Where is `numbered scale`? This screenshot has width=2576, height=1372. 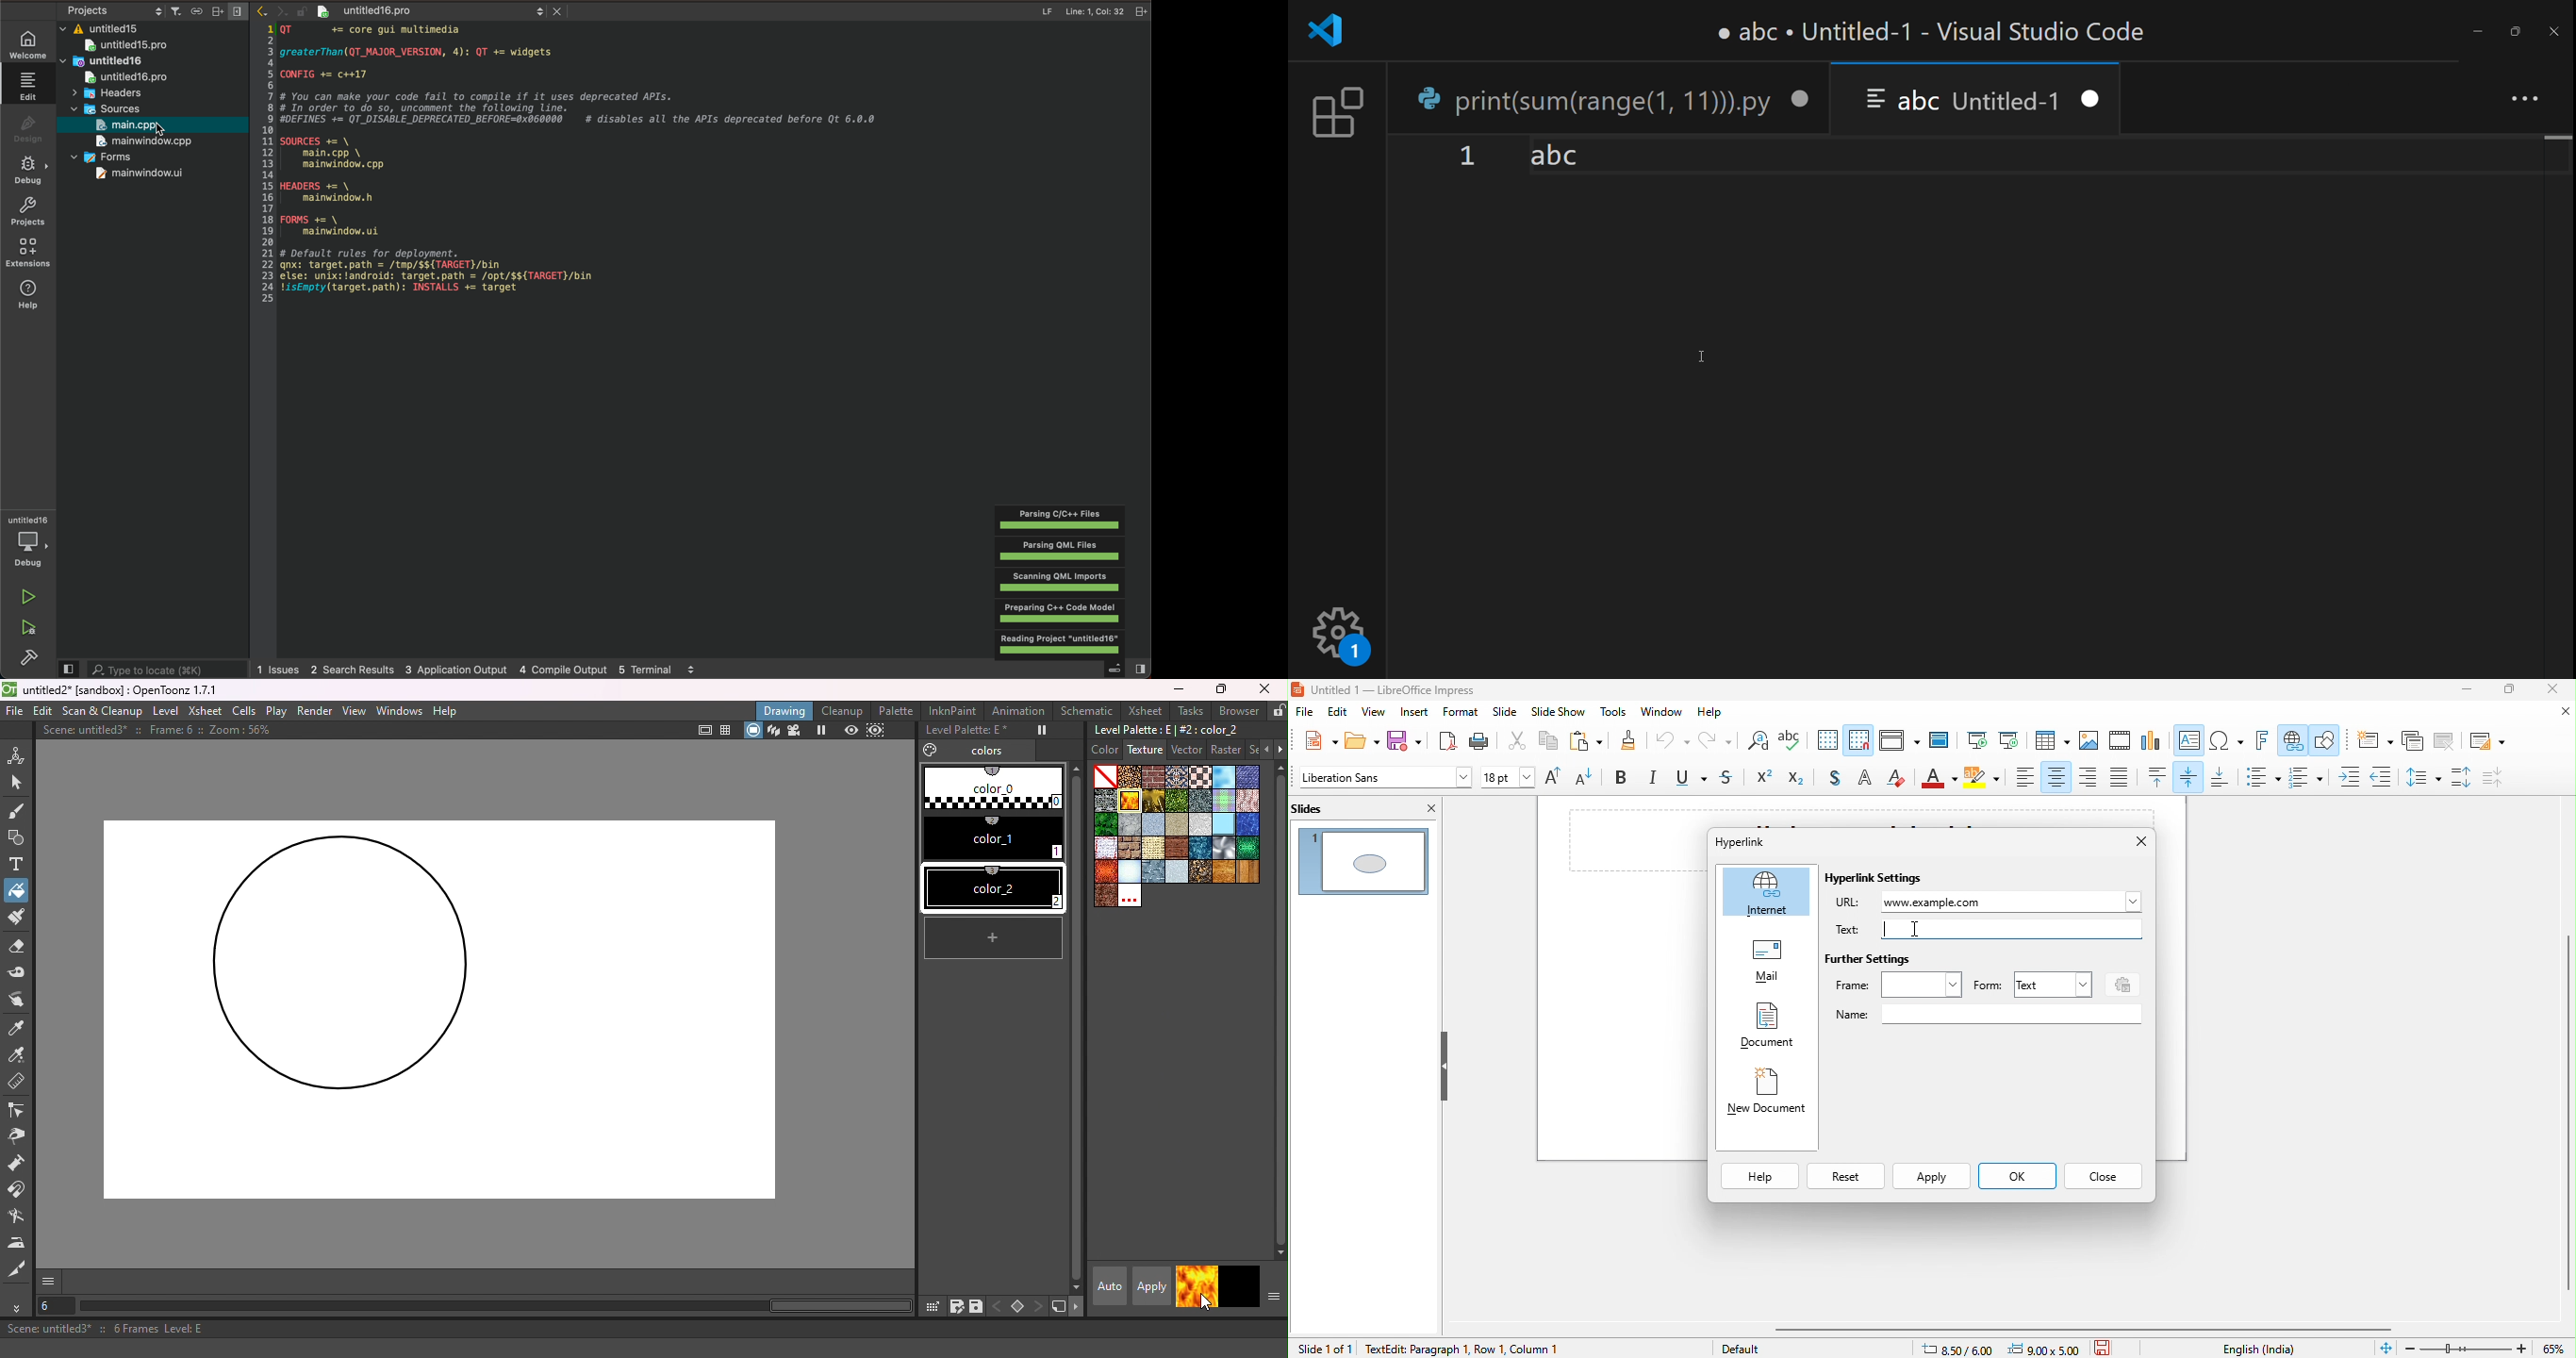
numbered scale is located at coordinates (267, 164).